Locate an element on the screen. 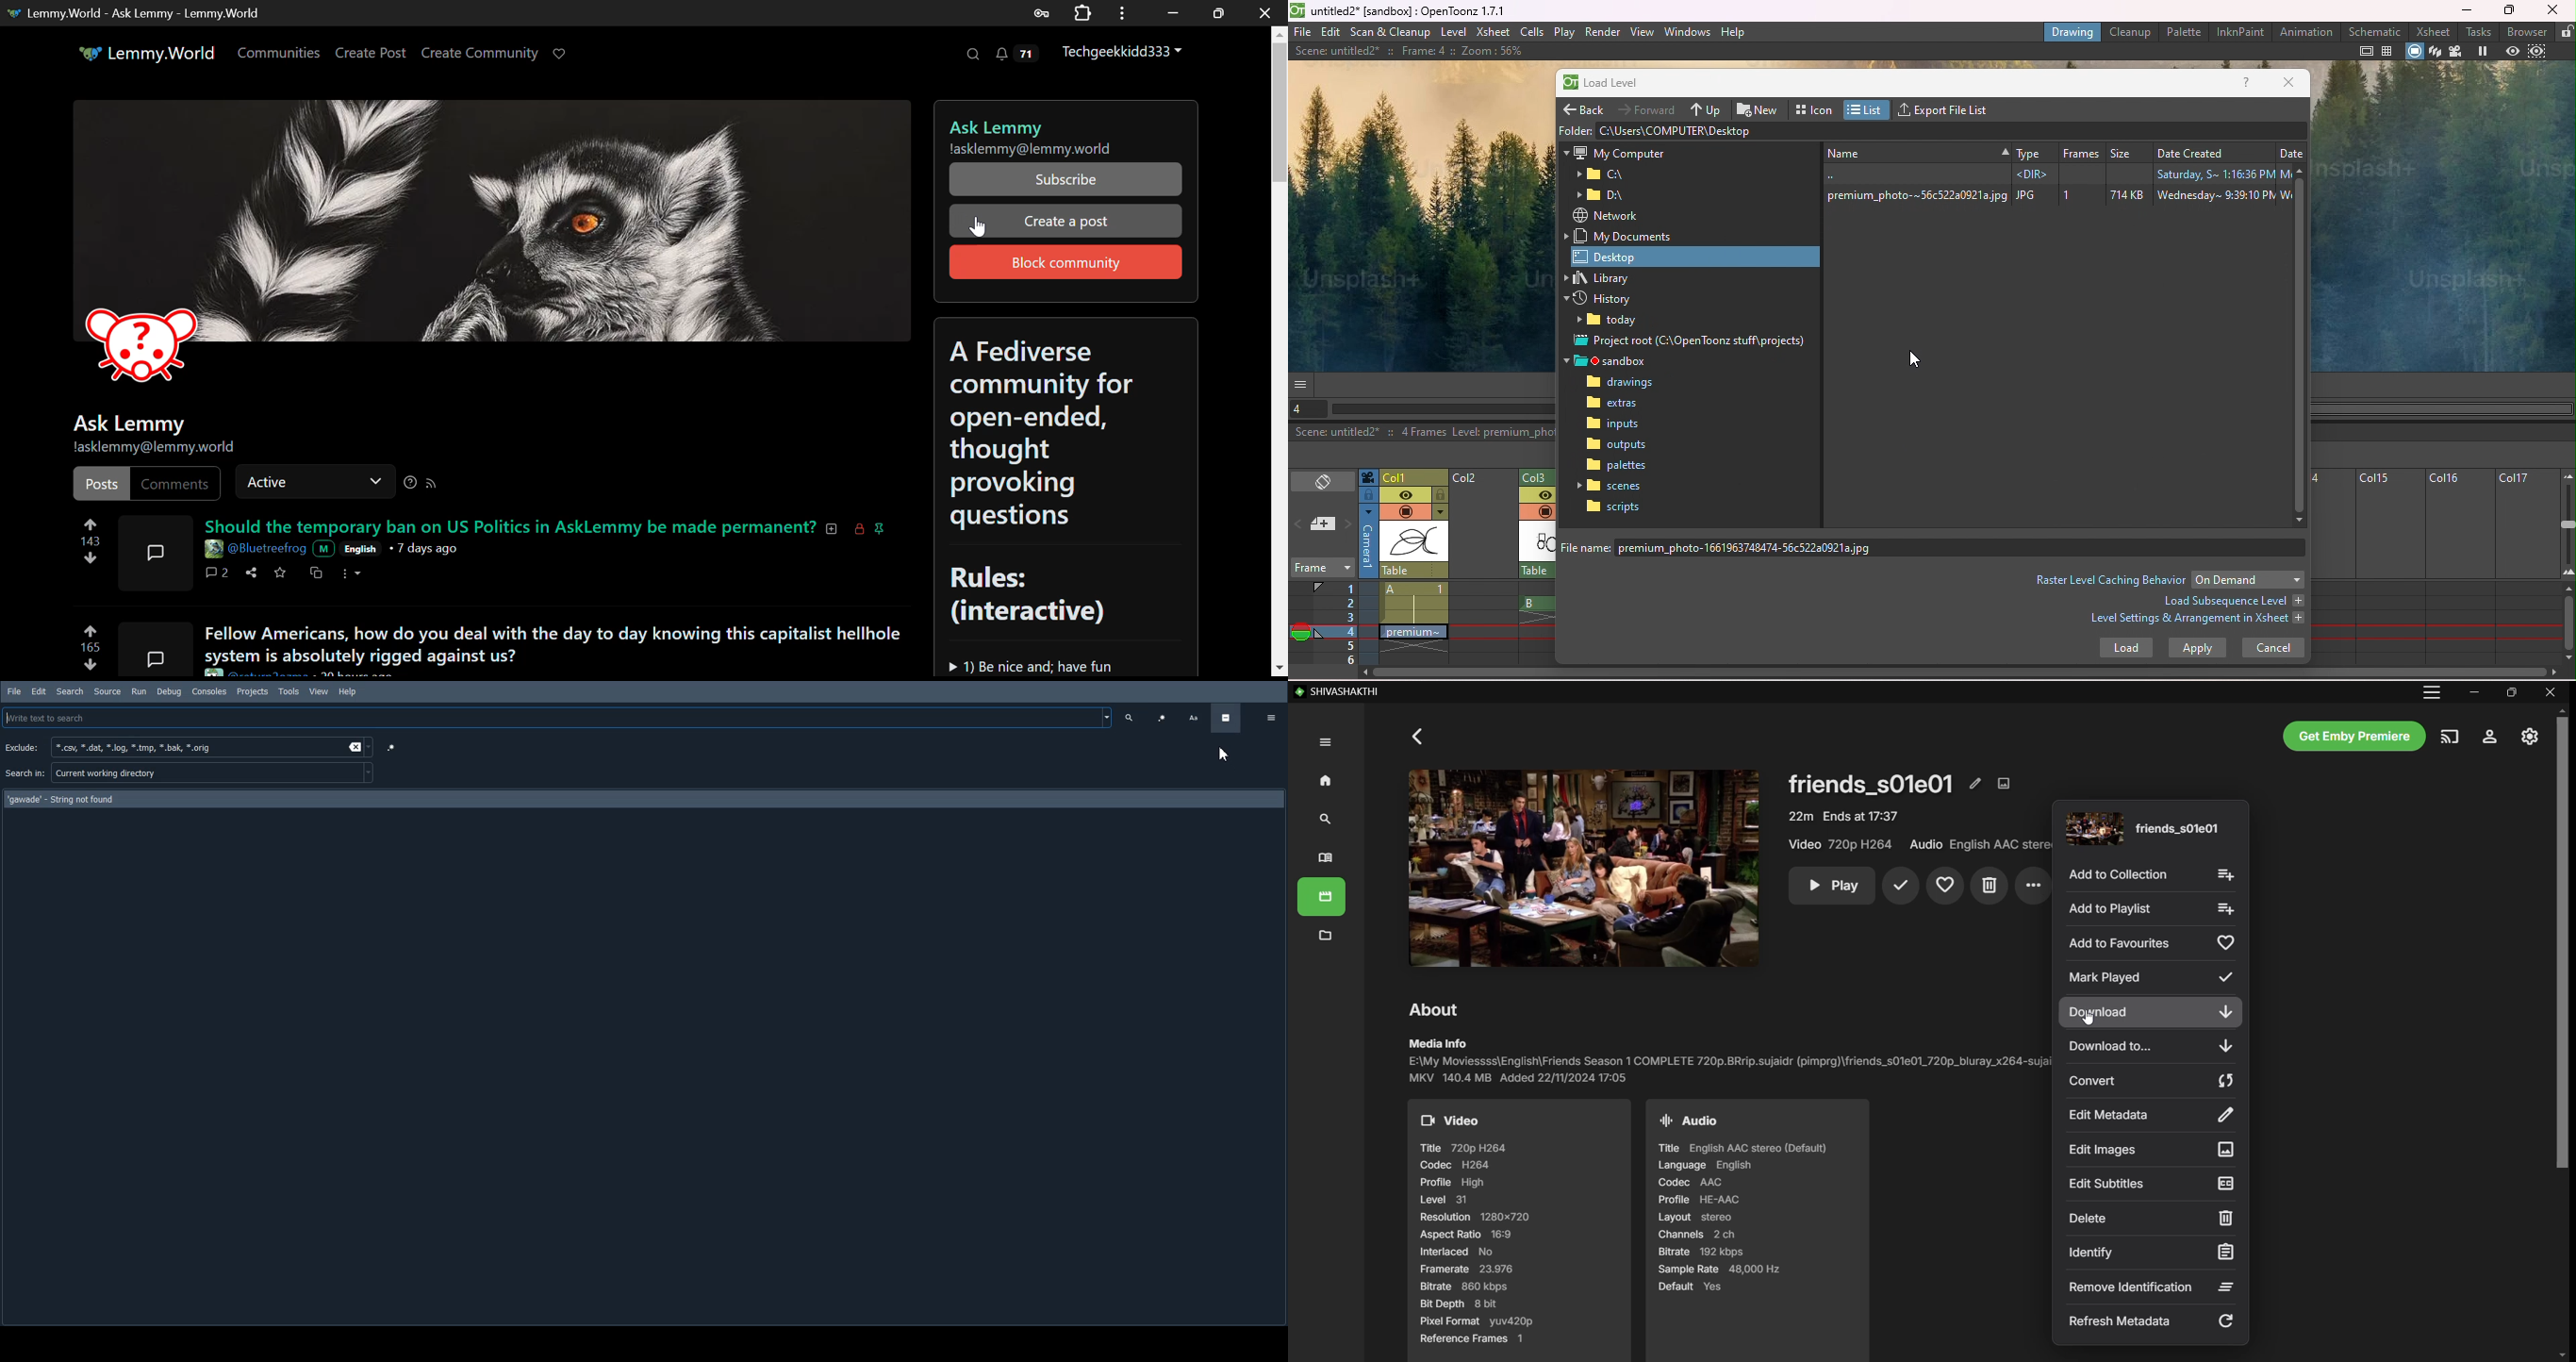 The height and width of the screenshot is (1372, 2576). Notifications is located at coordinates (1020, 54).